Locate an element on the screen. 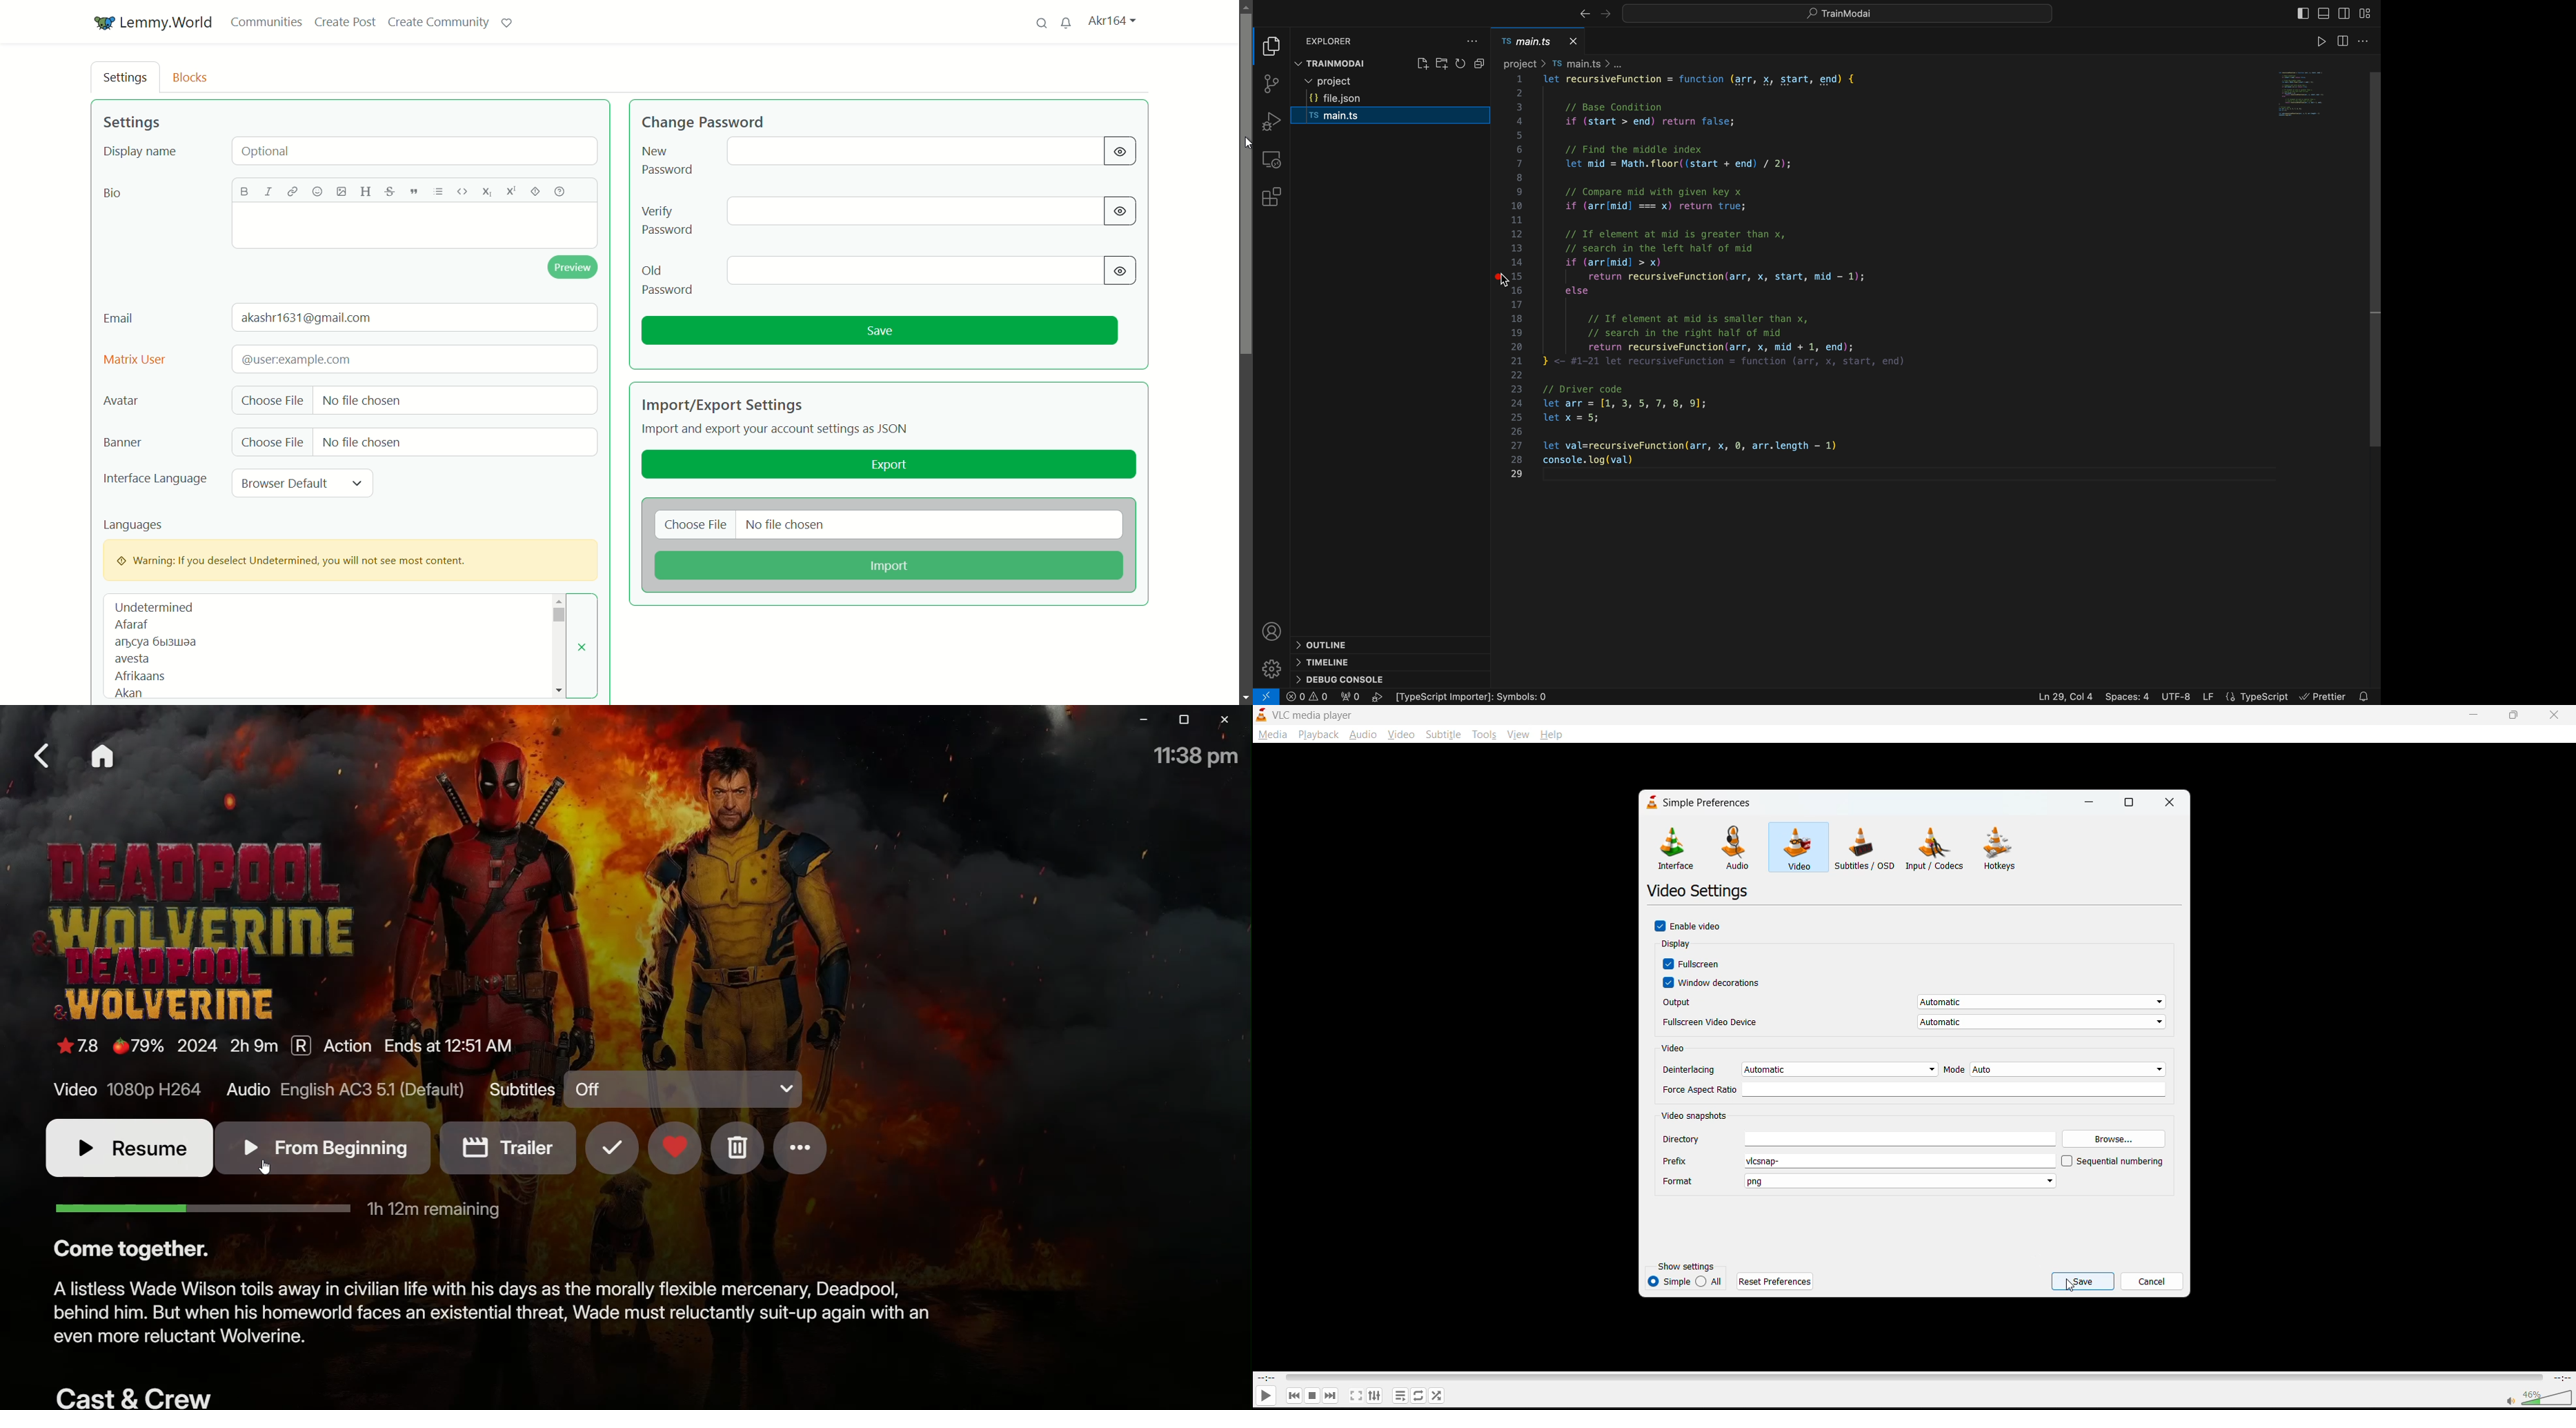  More Options is located at coordinates (803, 1148).